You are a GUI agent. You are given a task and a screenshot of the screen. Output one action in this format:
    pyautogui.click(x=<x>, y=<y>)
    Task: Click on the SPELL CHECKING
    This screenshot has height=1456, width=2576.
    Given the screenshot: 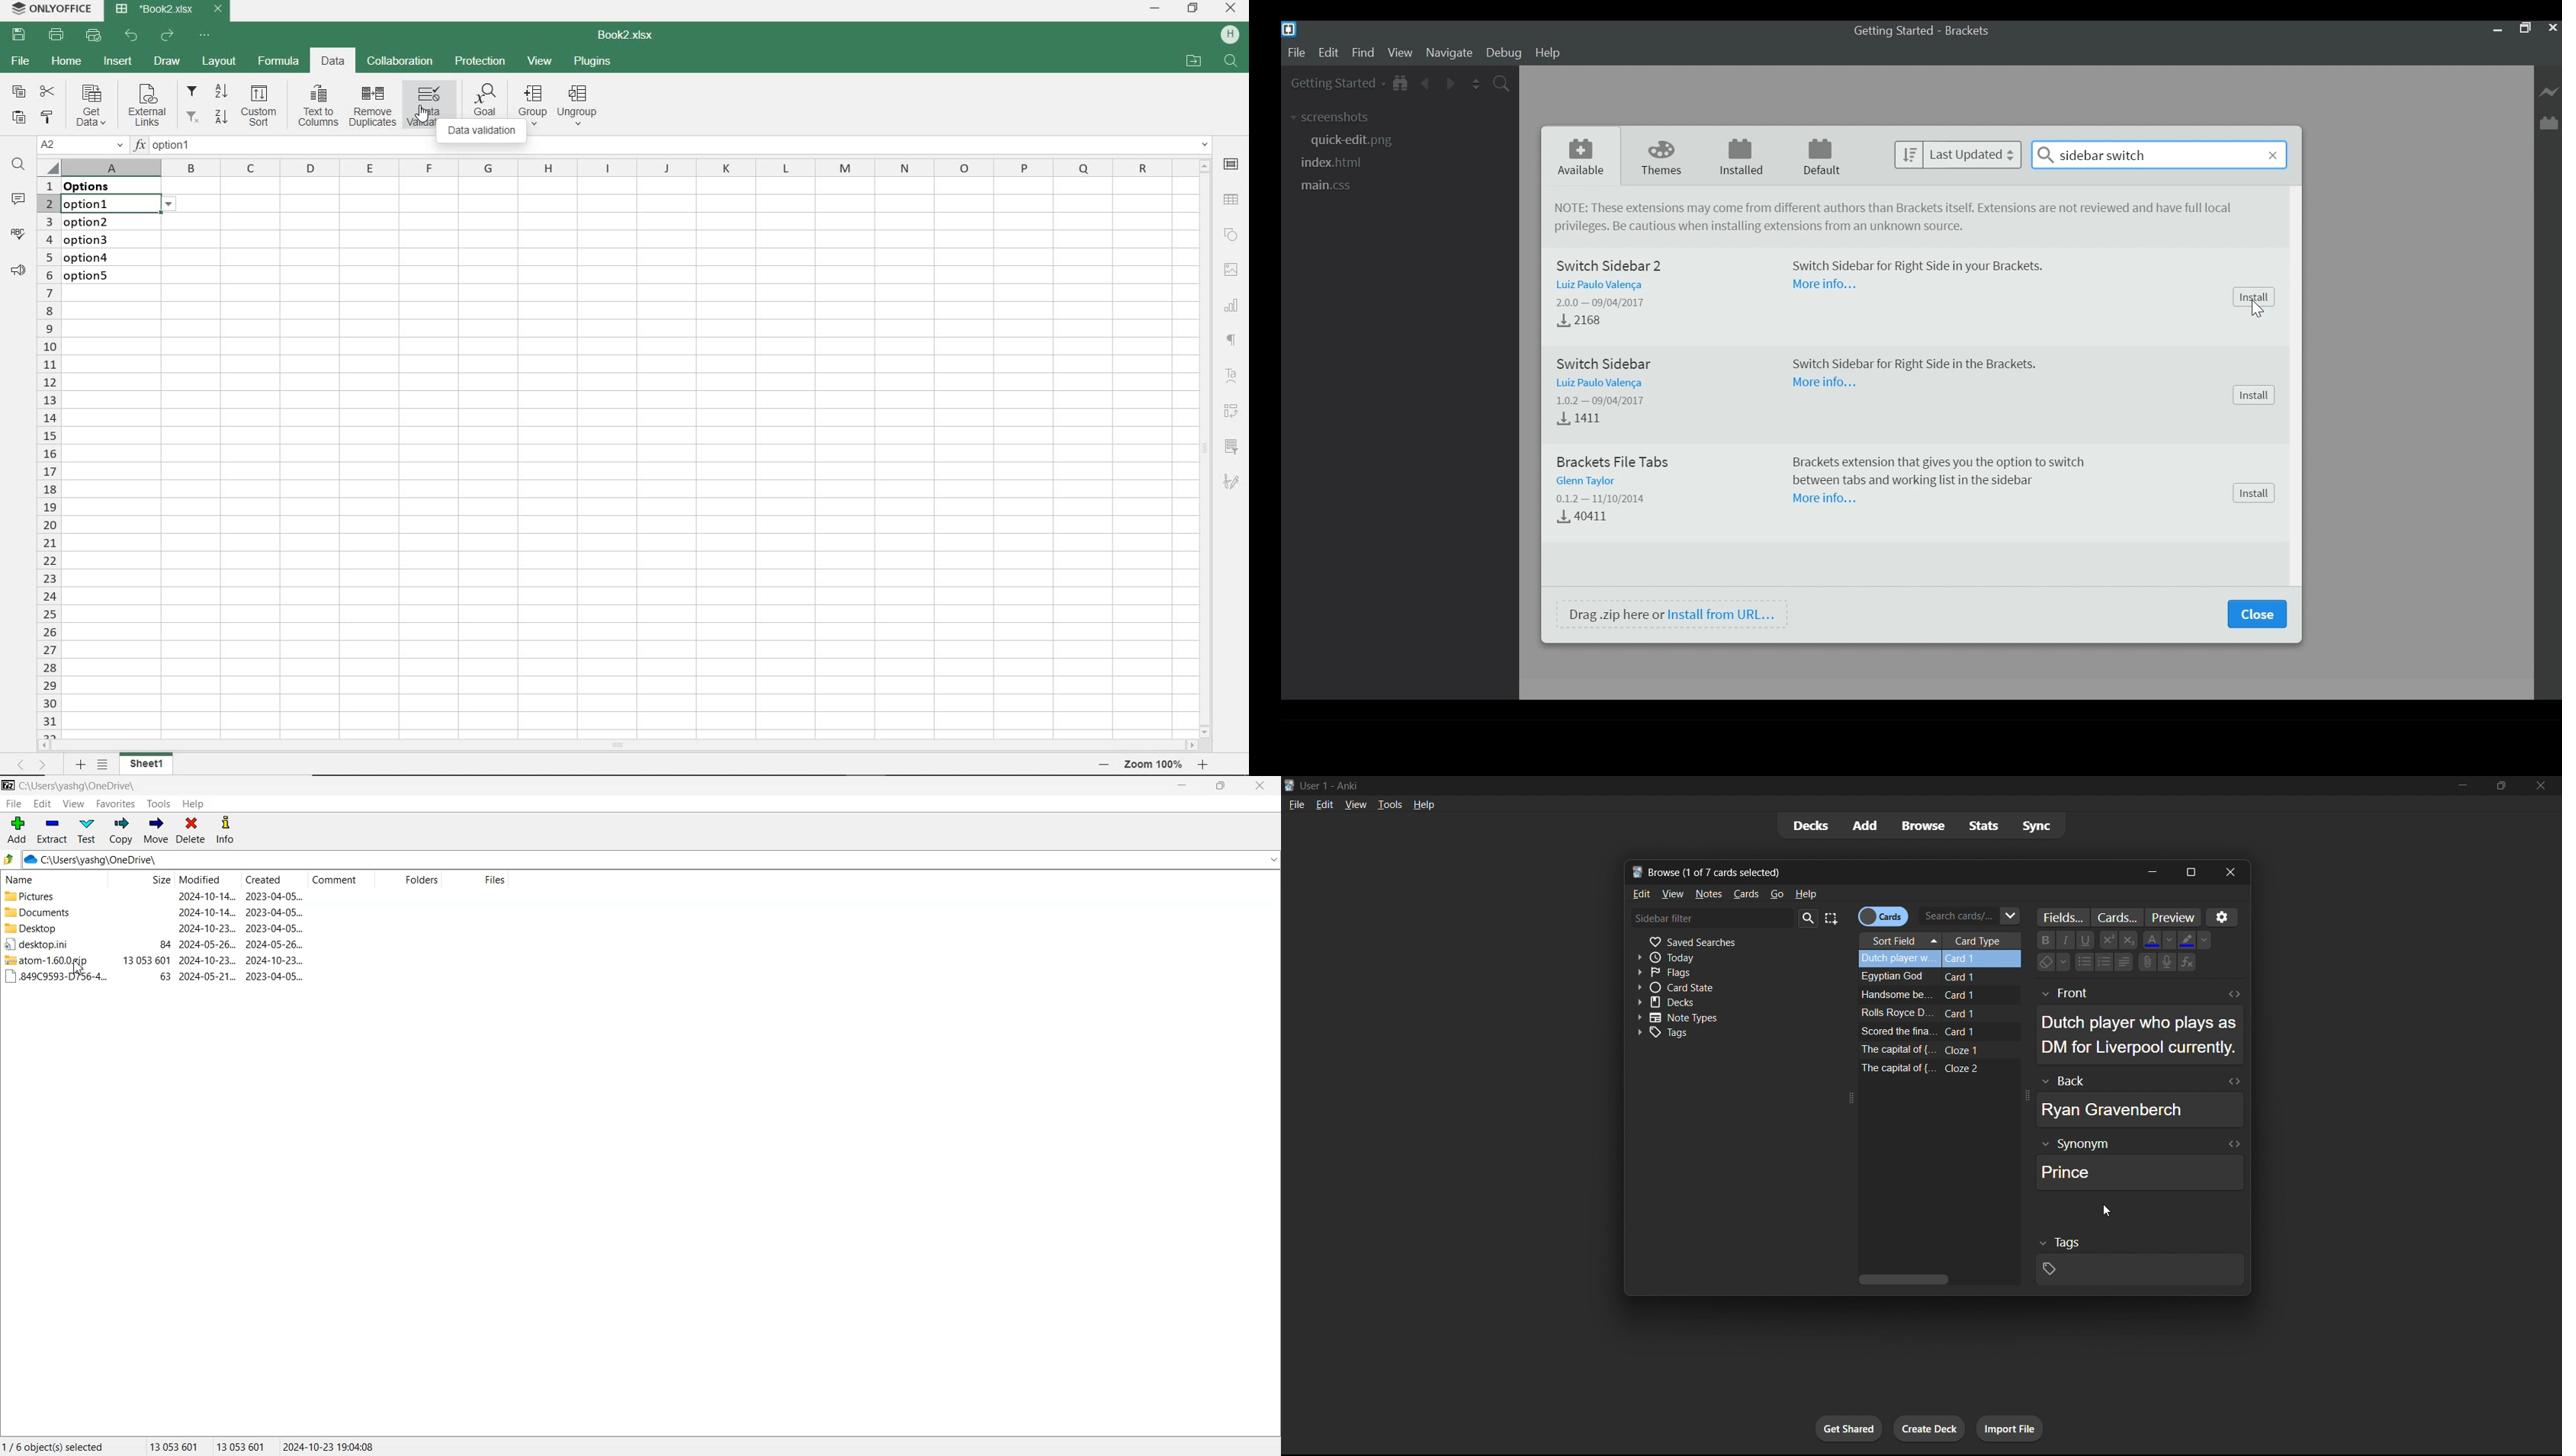 What is the action you would take?
    pyautogui.click(x=15, y=232)
    